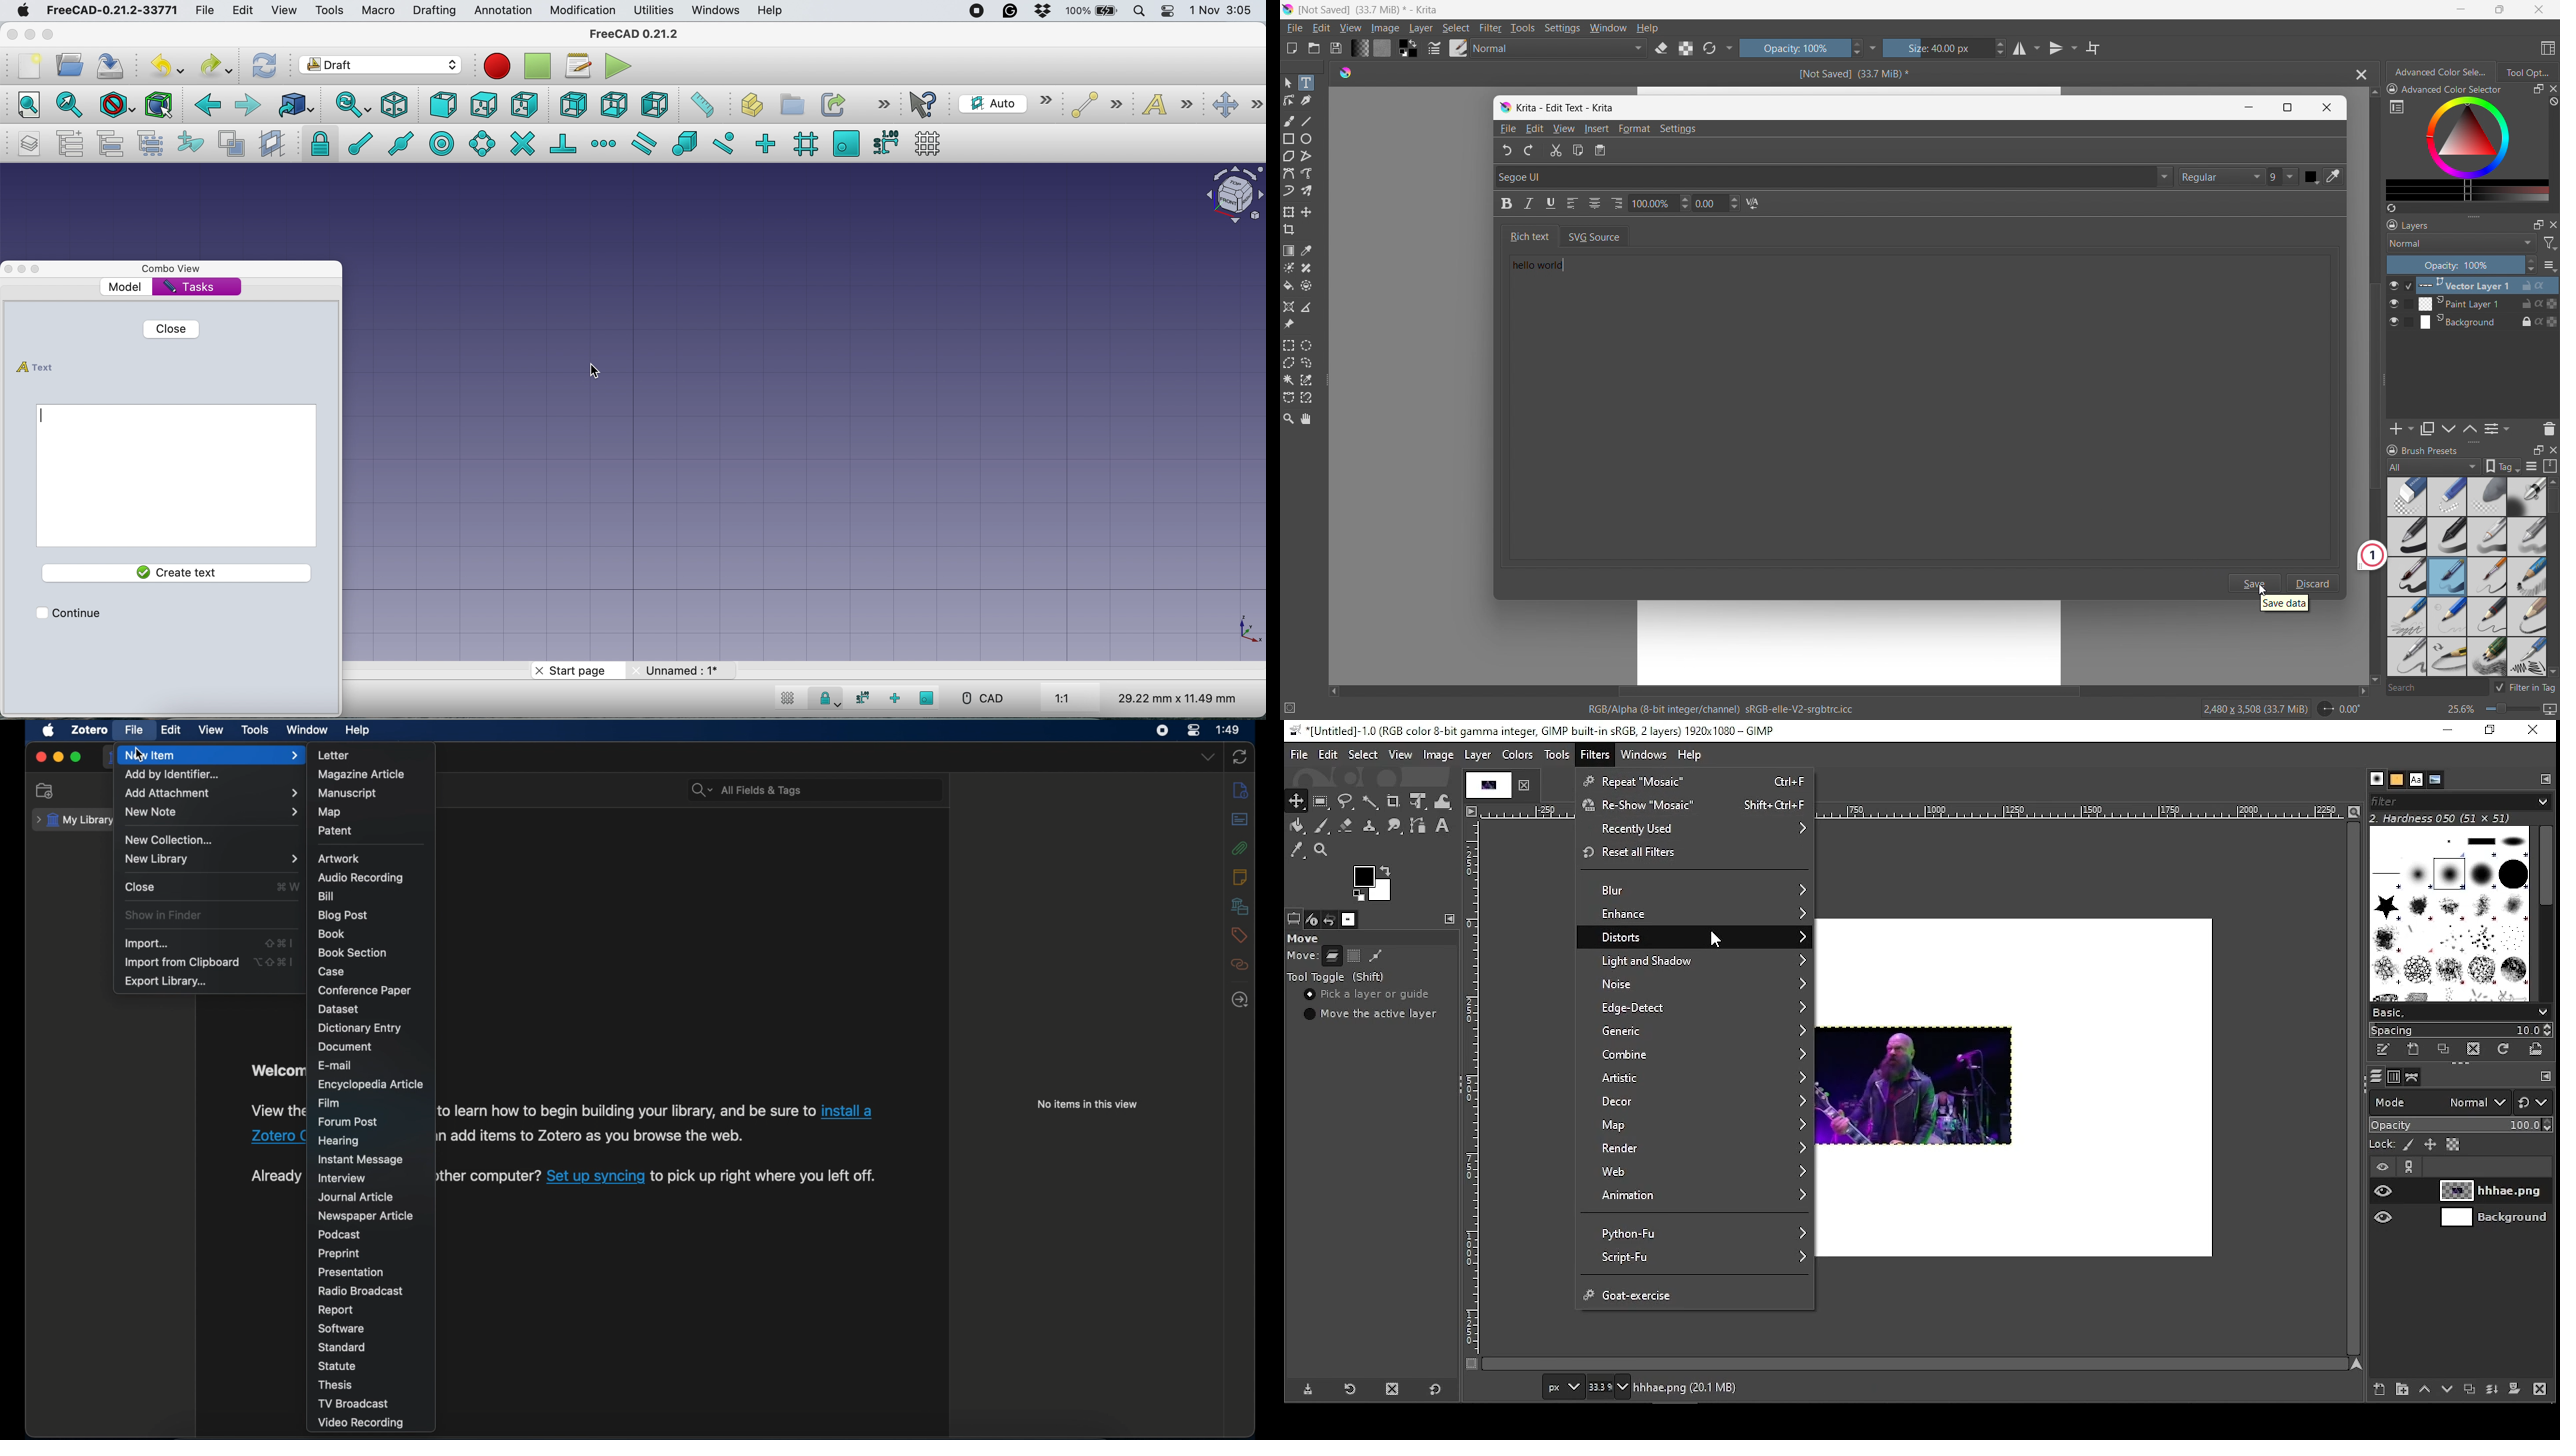 This screenshot has width=2576, height=1456. What do you see at coordinates (1563, 129) in the screenshot?
I see `View` at bounding box center [1563, 129].